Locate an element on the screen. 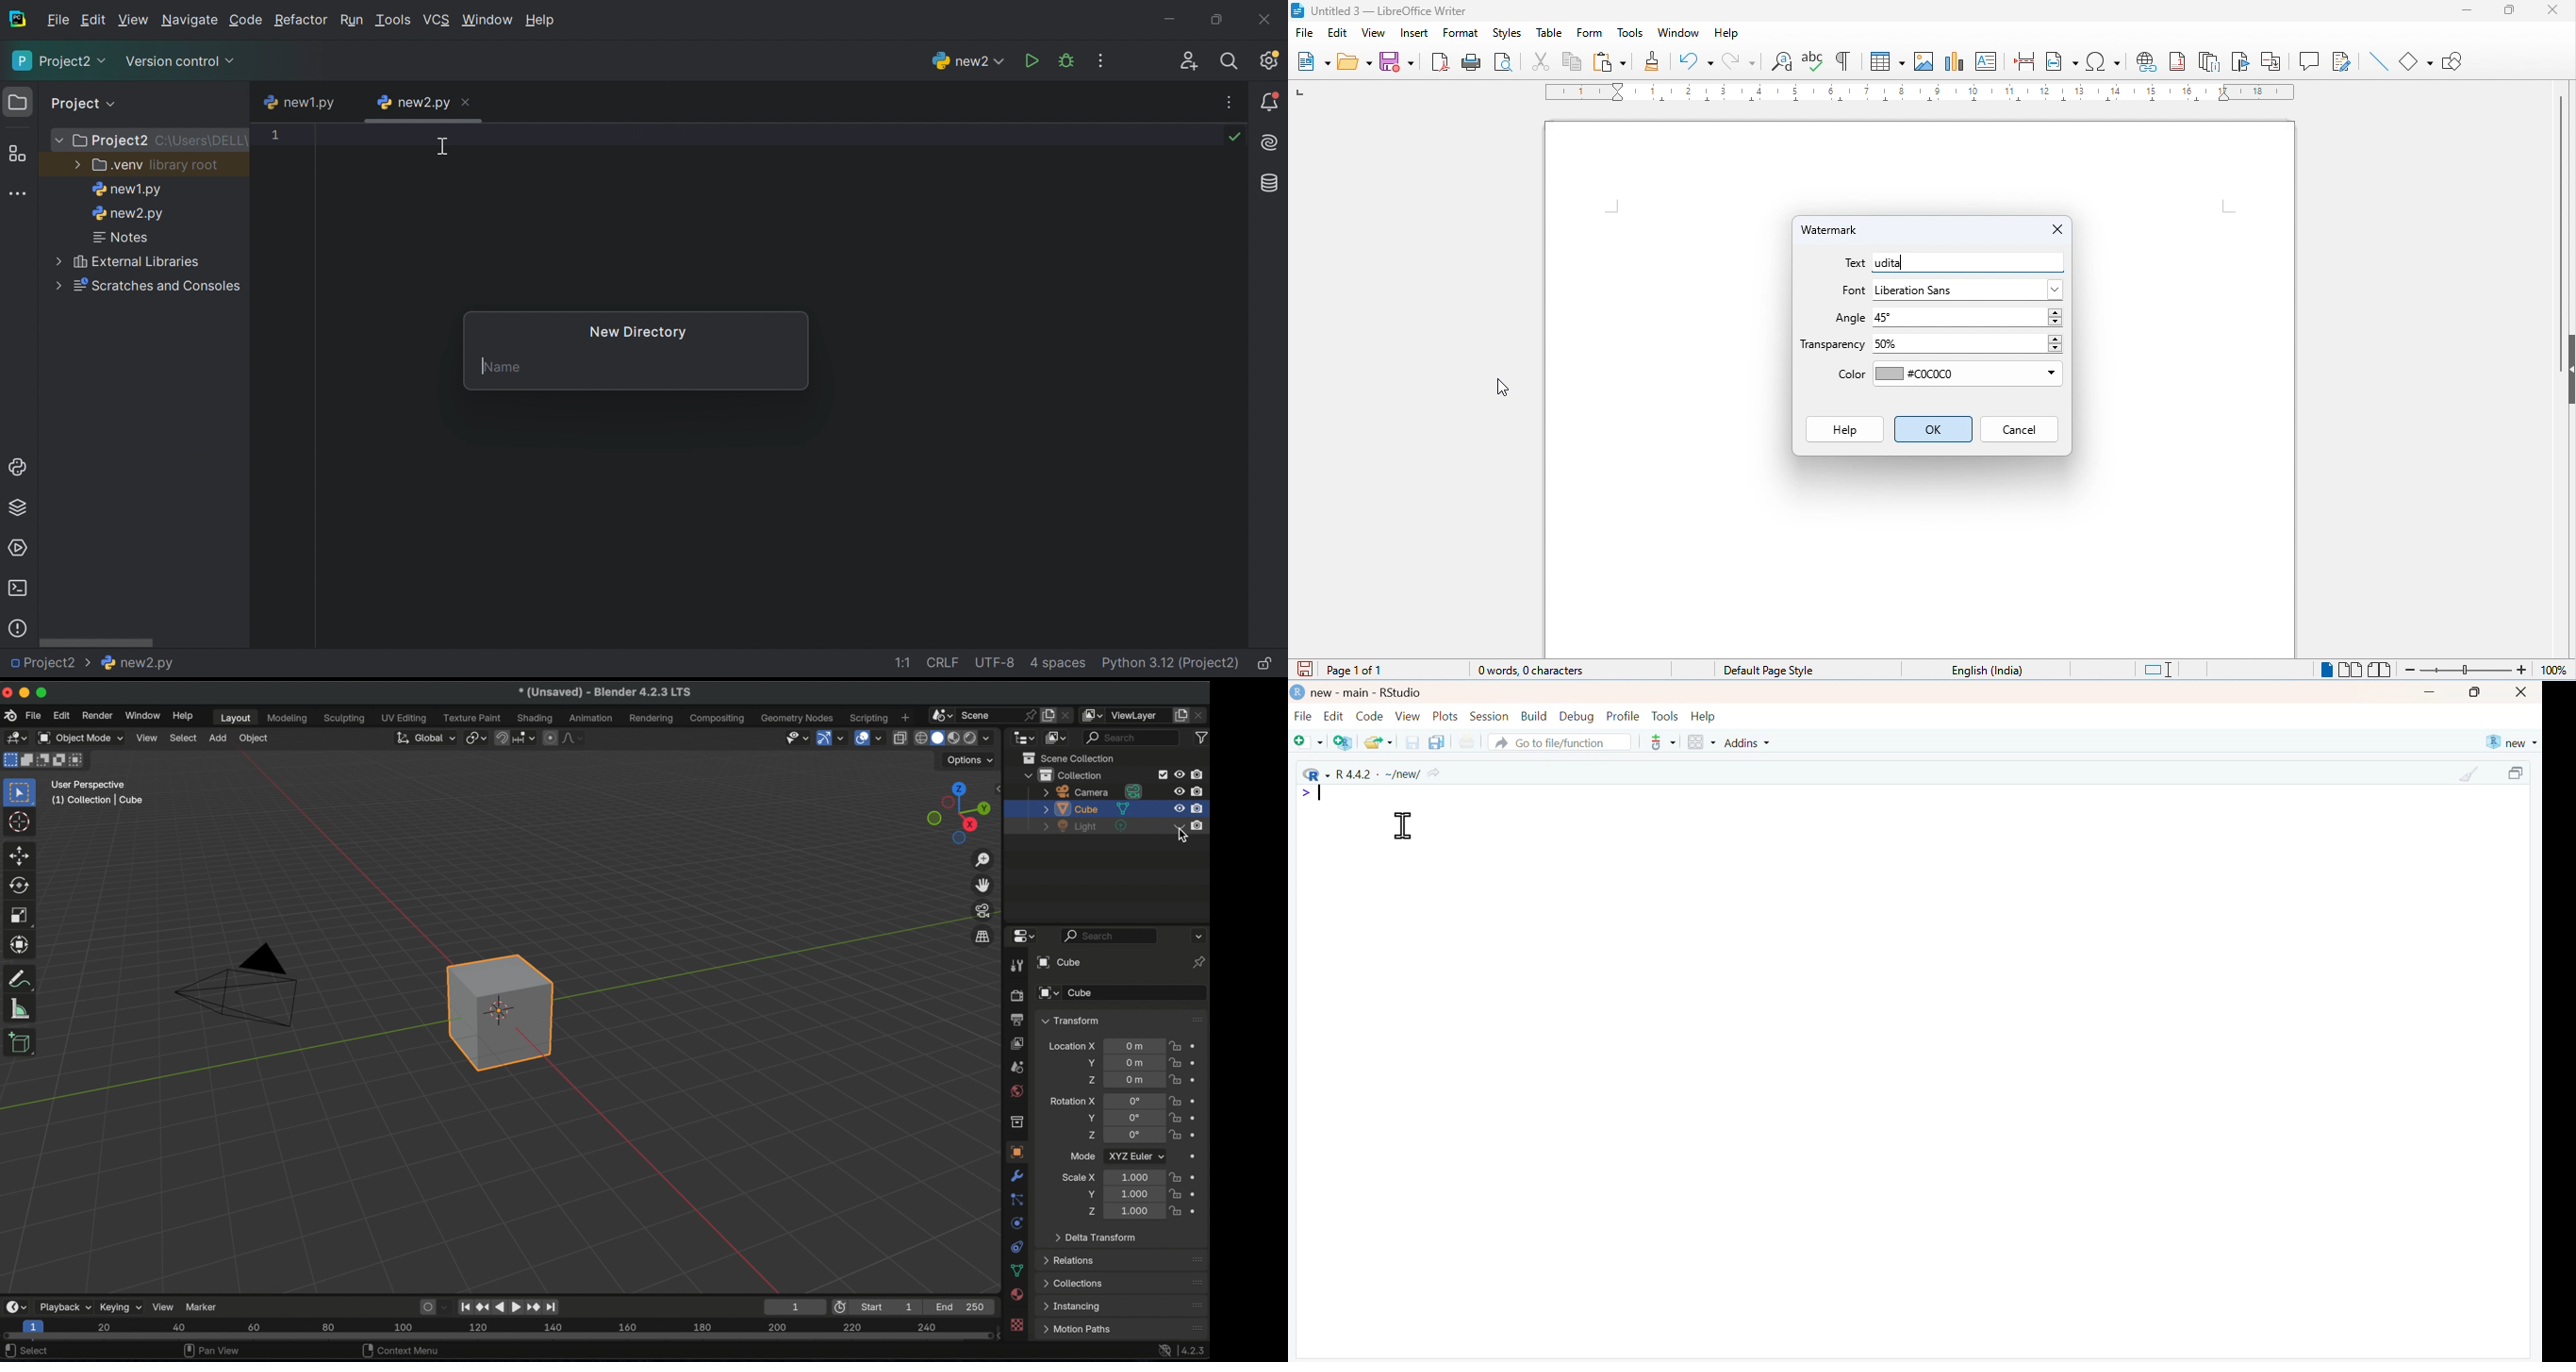  page break is located at coordinates (2025, 60).